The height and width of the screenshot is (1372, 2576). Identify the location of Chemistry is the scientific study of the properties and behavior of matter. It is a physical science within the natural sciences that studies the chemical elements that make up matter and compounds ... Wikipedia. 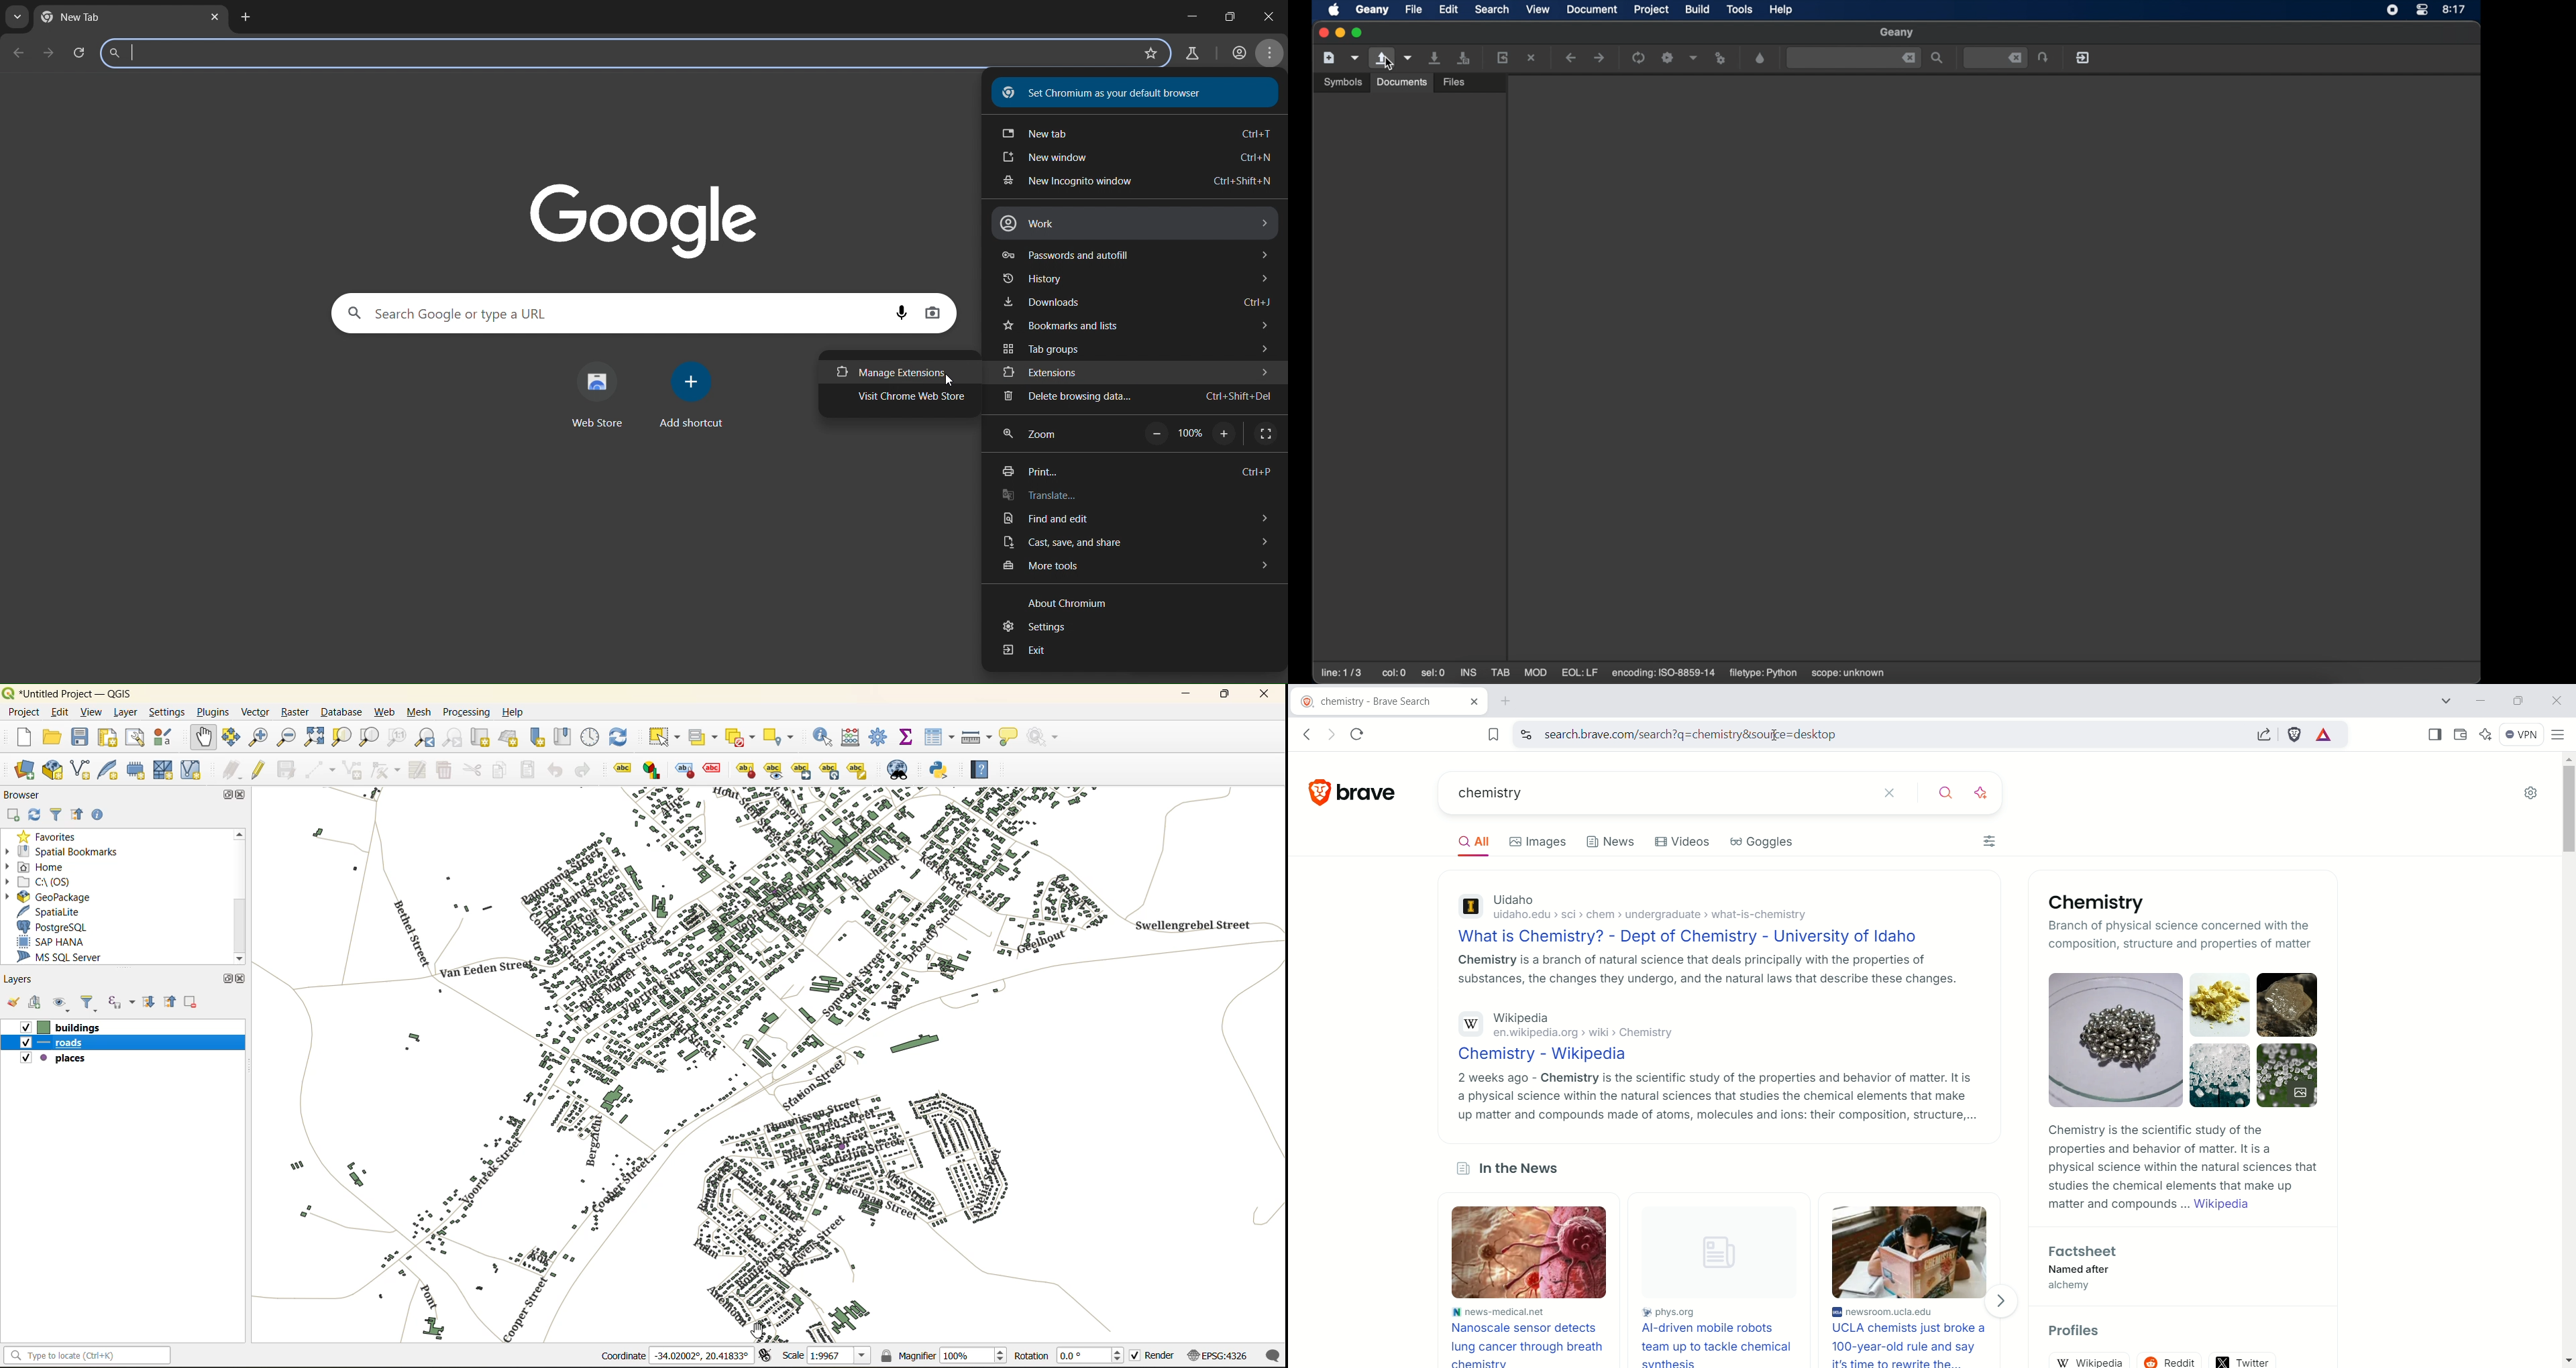
(2184, 1168).